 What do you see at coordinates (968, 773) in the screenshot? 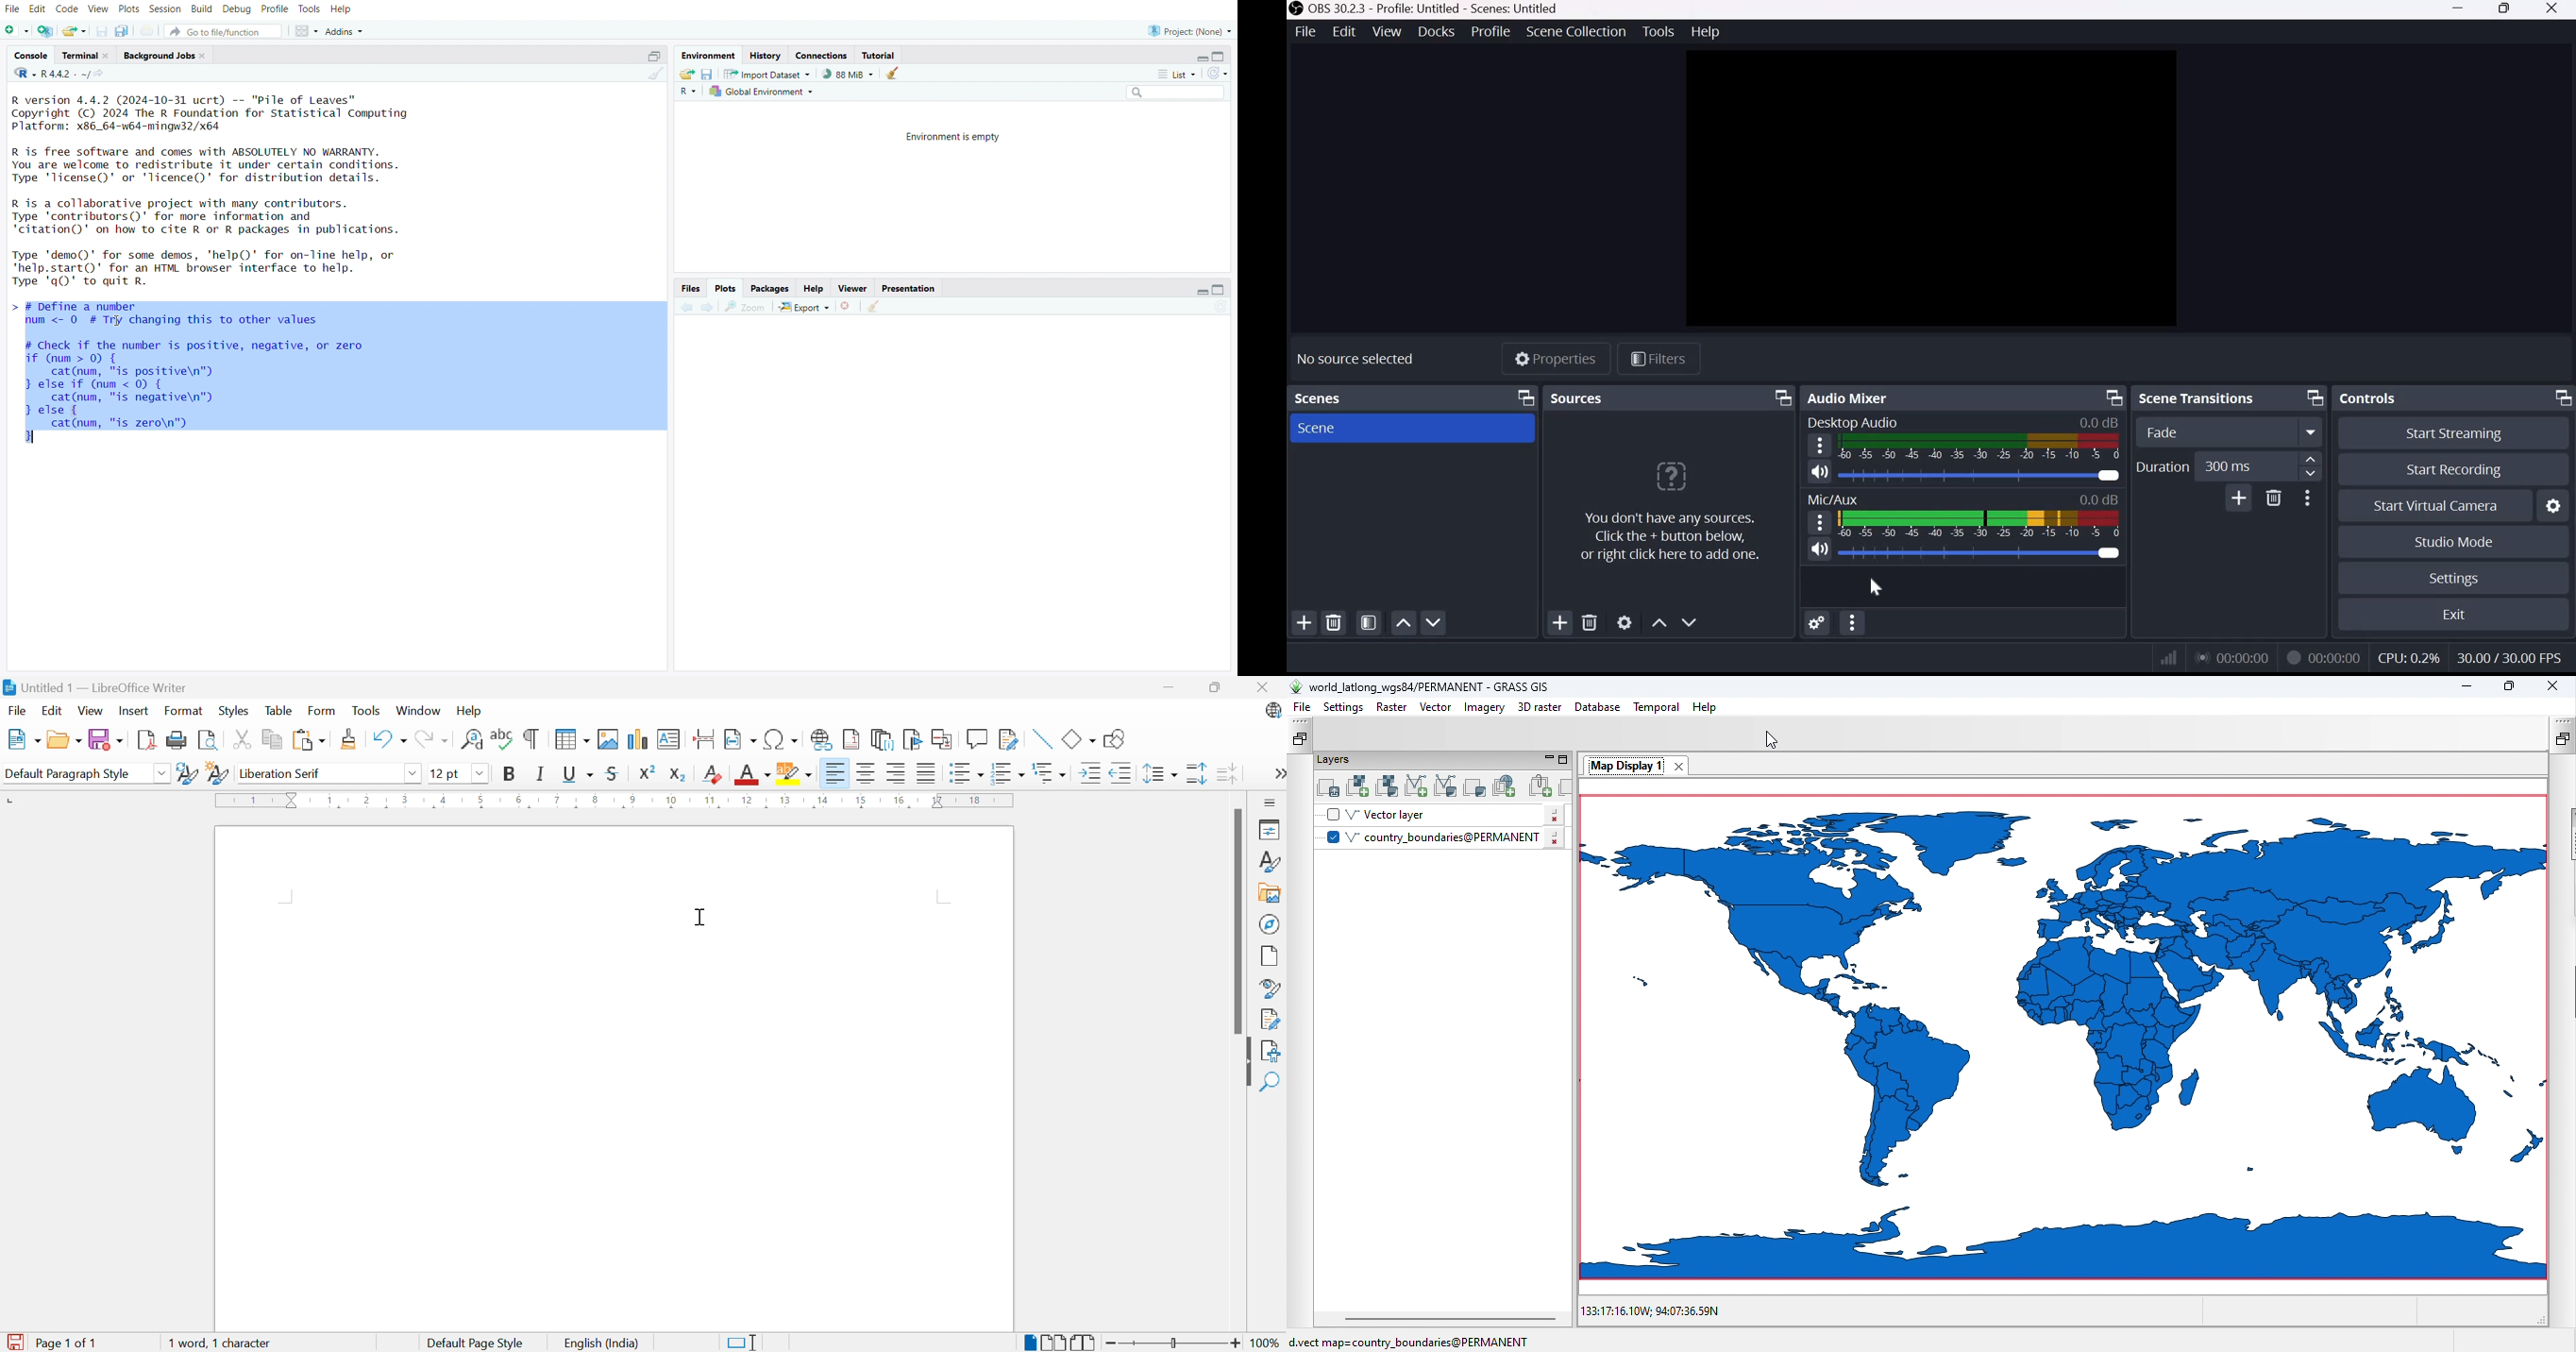
I see `Toggle Unordered List` at bounding box center [968, 773].